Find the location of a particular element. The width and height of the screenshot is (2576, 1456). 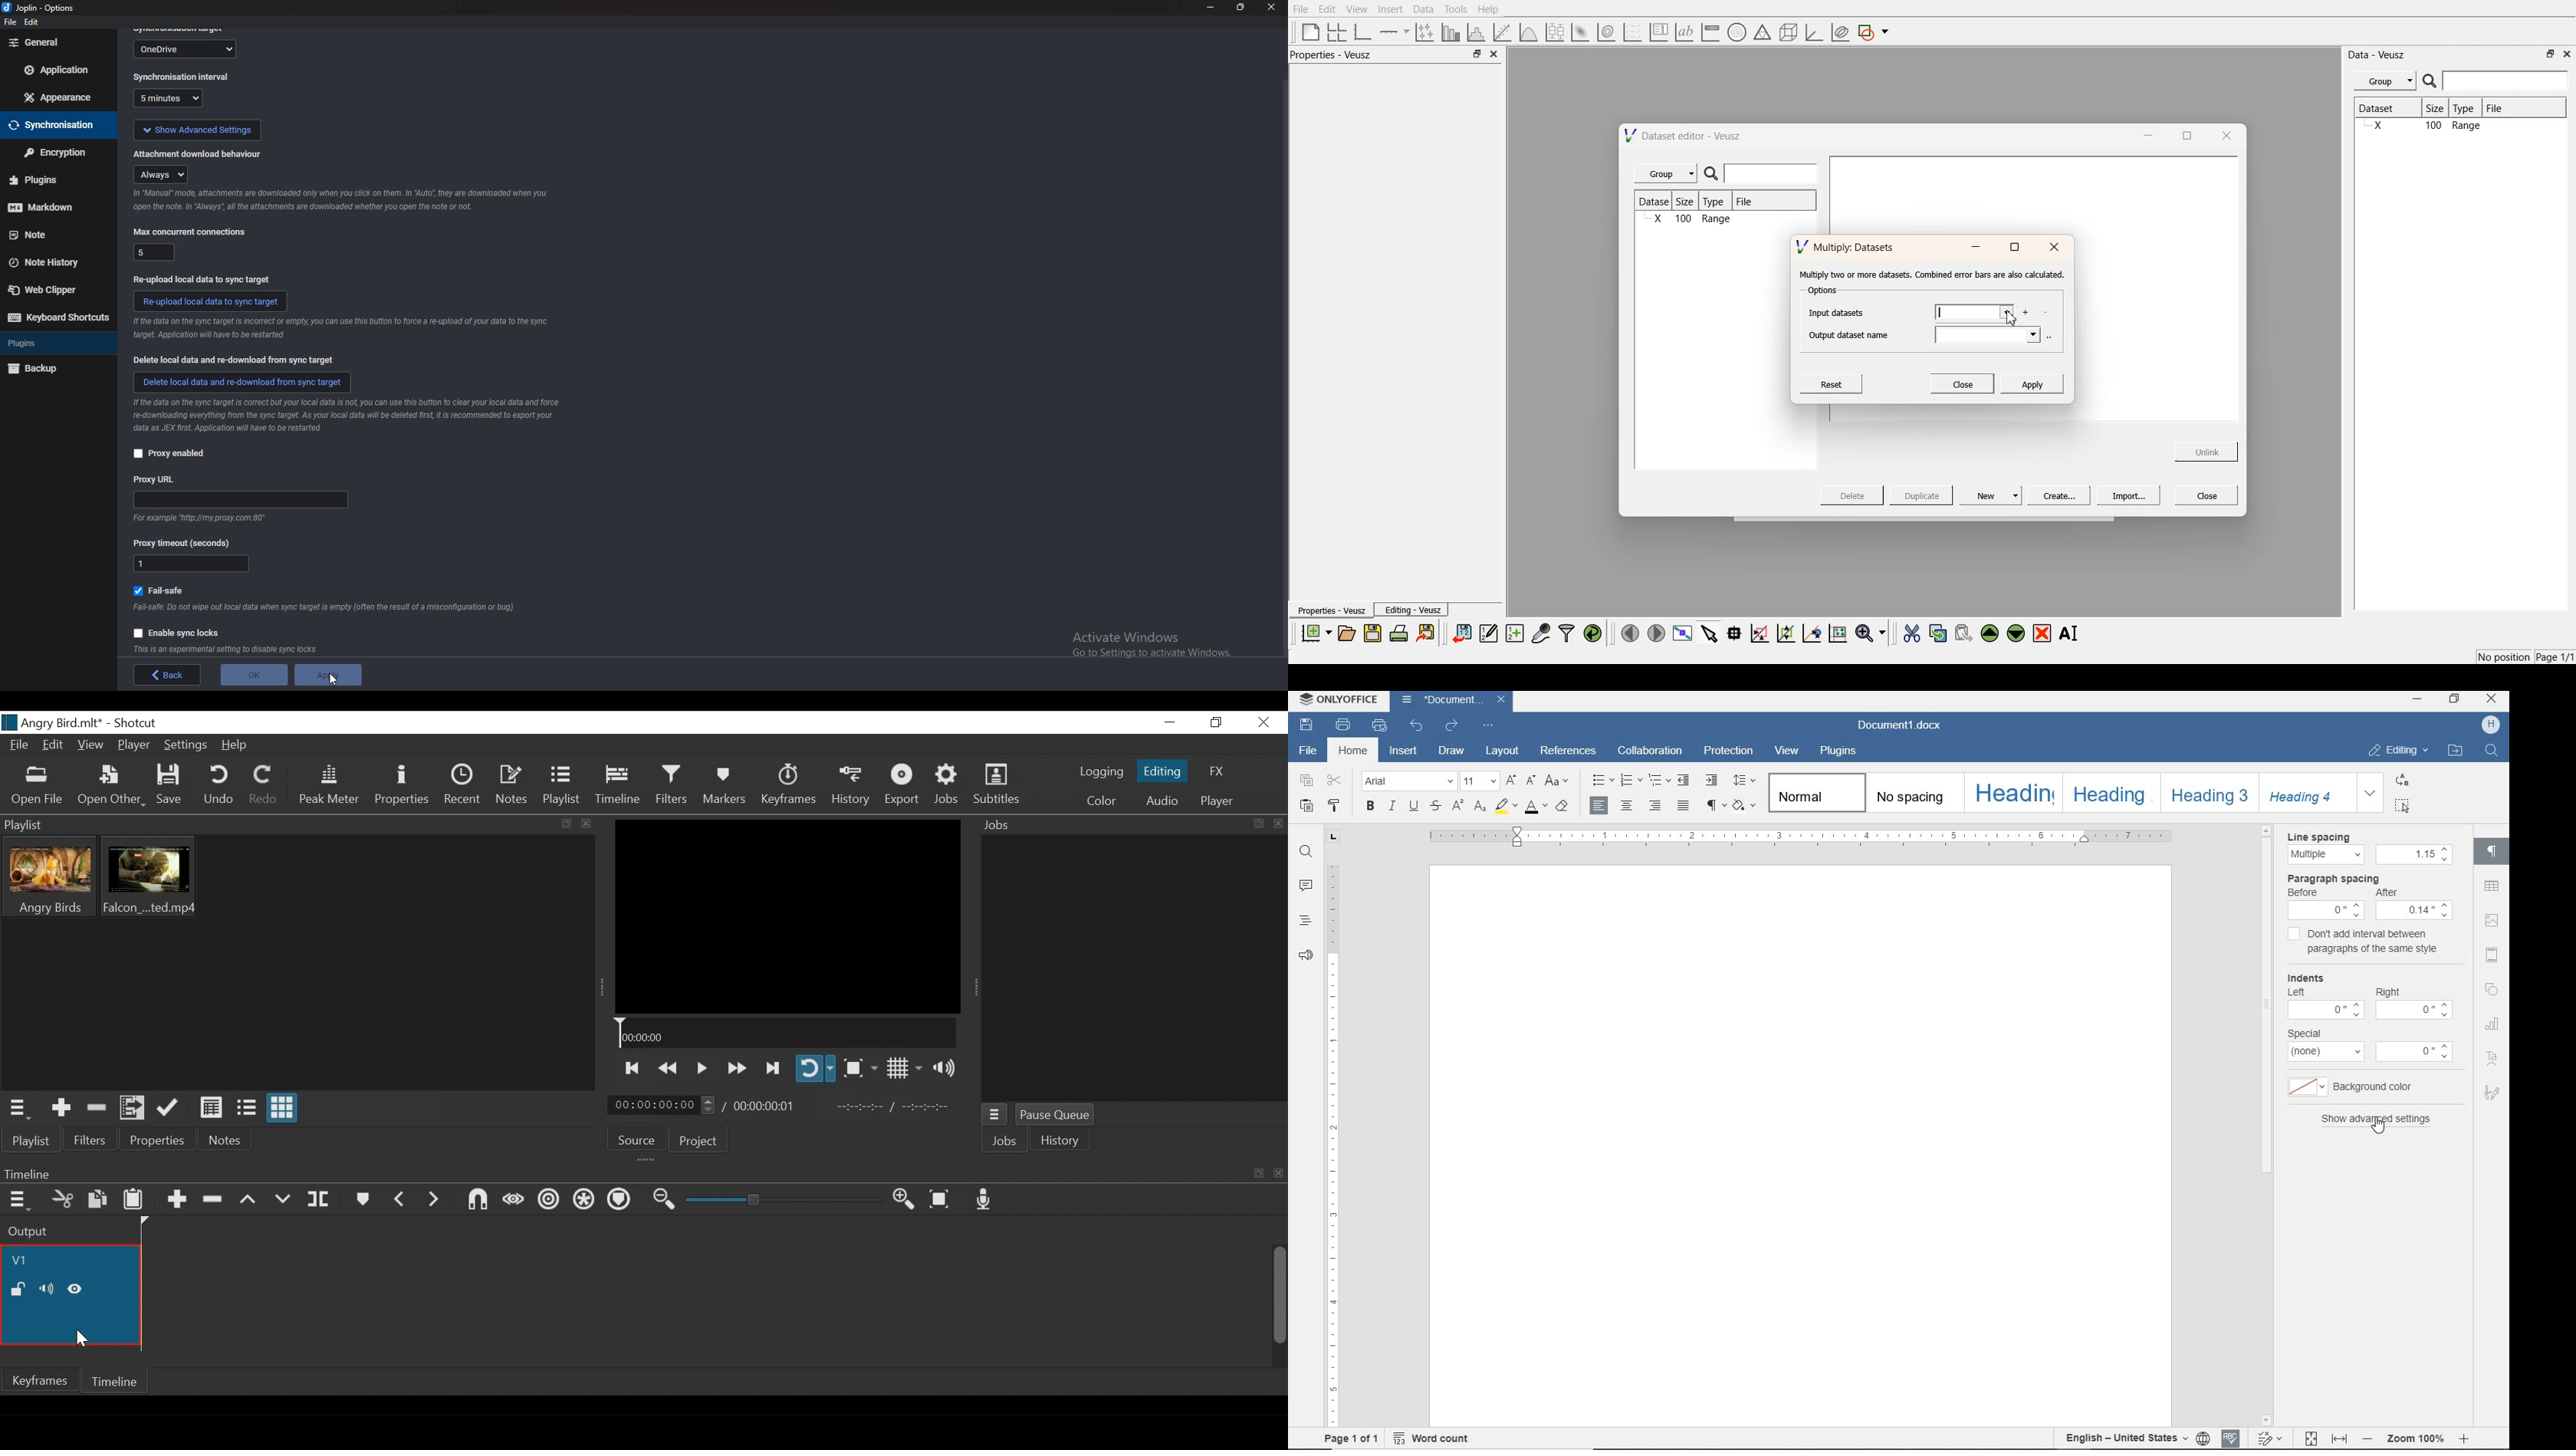

SELECT ALL is located at coordinates (2403, 805).